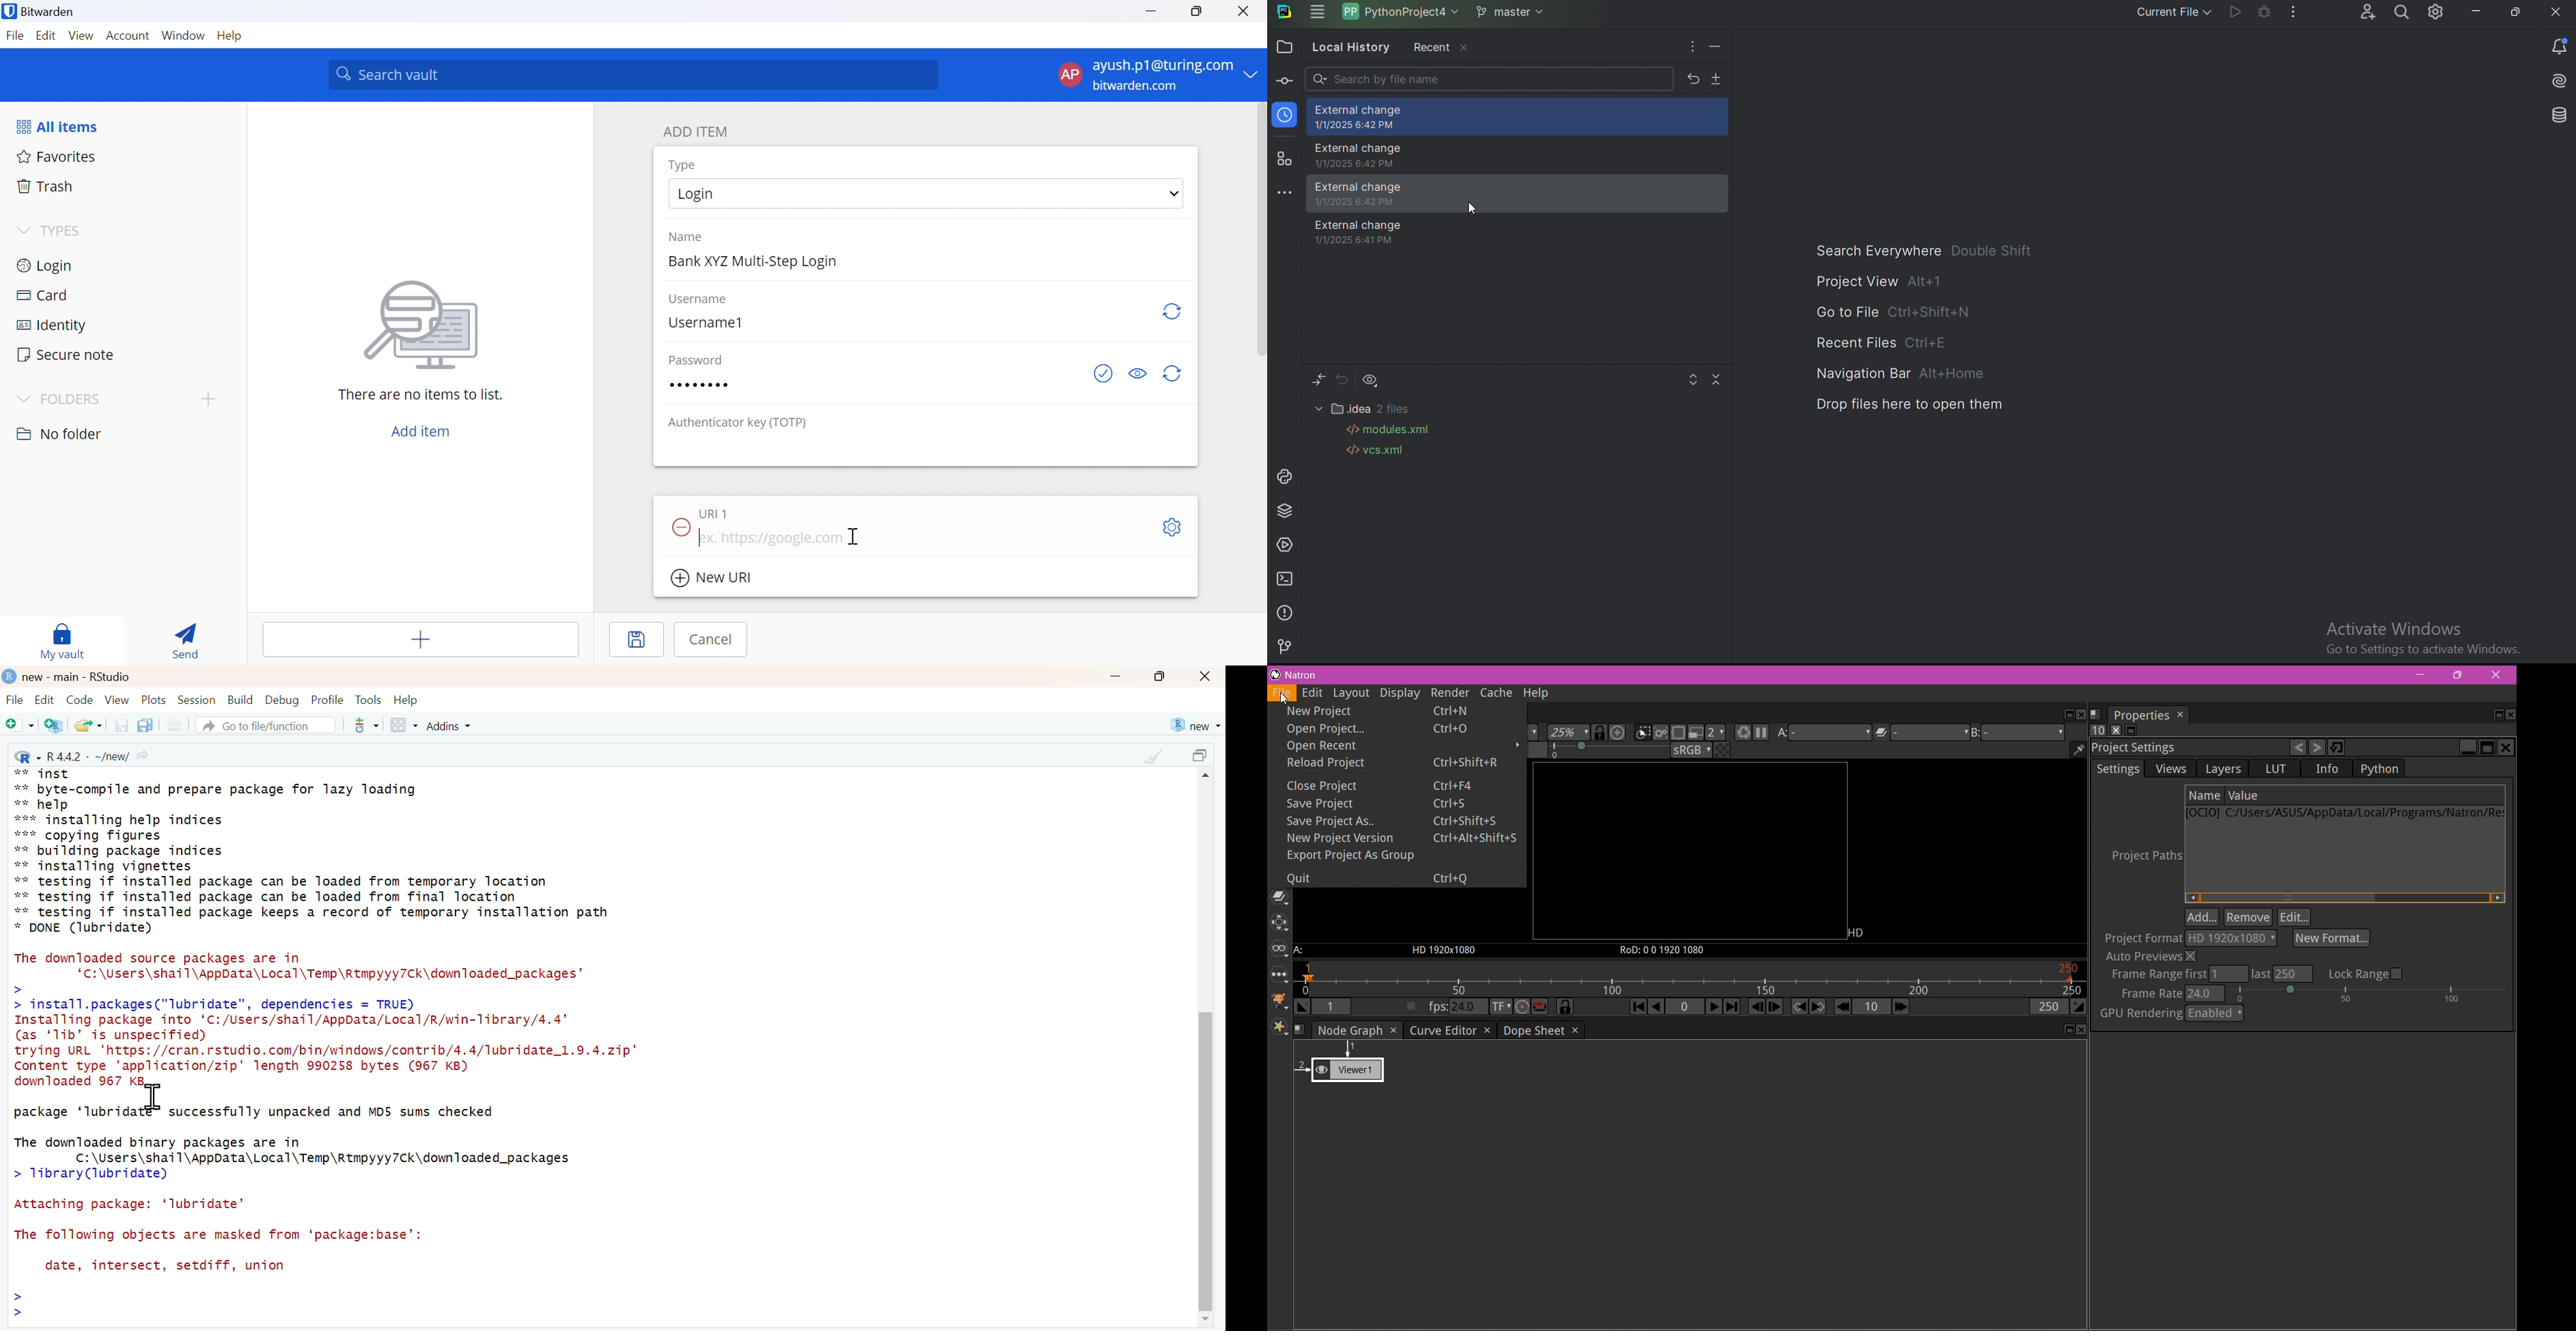 The height and width of the screenshot is (1344, 2576). Describe the element at coordinates (1153, 756) in the screenshot. I see `clear console` at that location.